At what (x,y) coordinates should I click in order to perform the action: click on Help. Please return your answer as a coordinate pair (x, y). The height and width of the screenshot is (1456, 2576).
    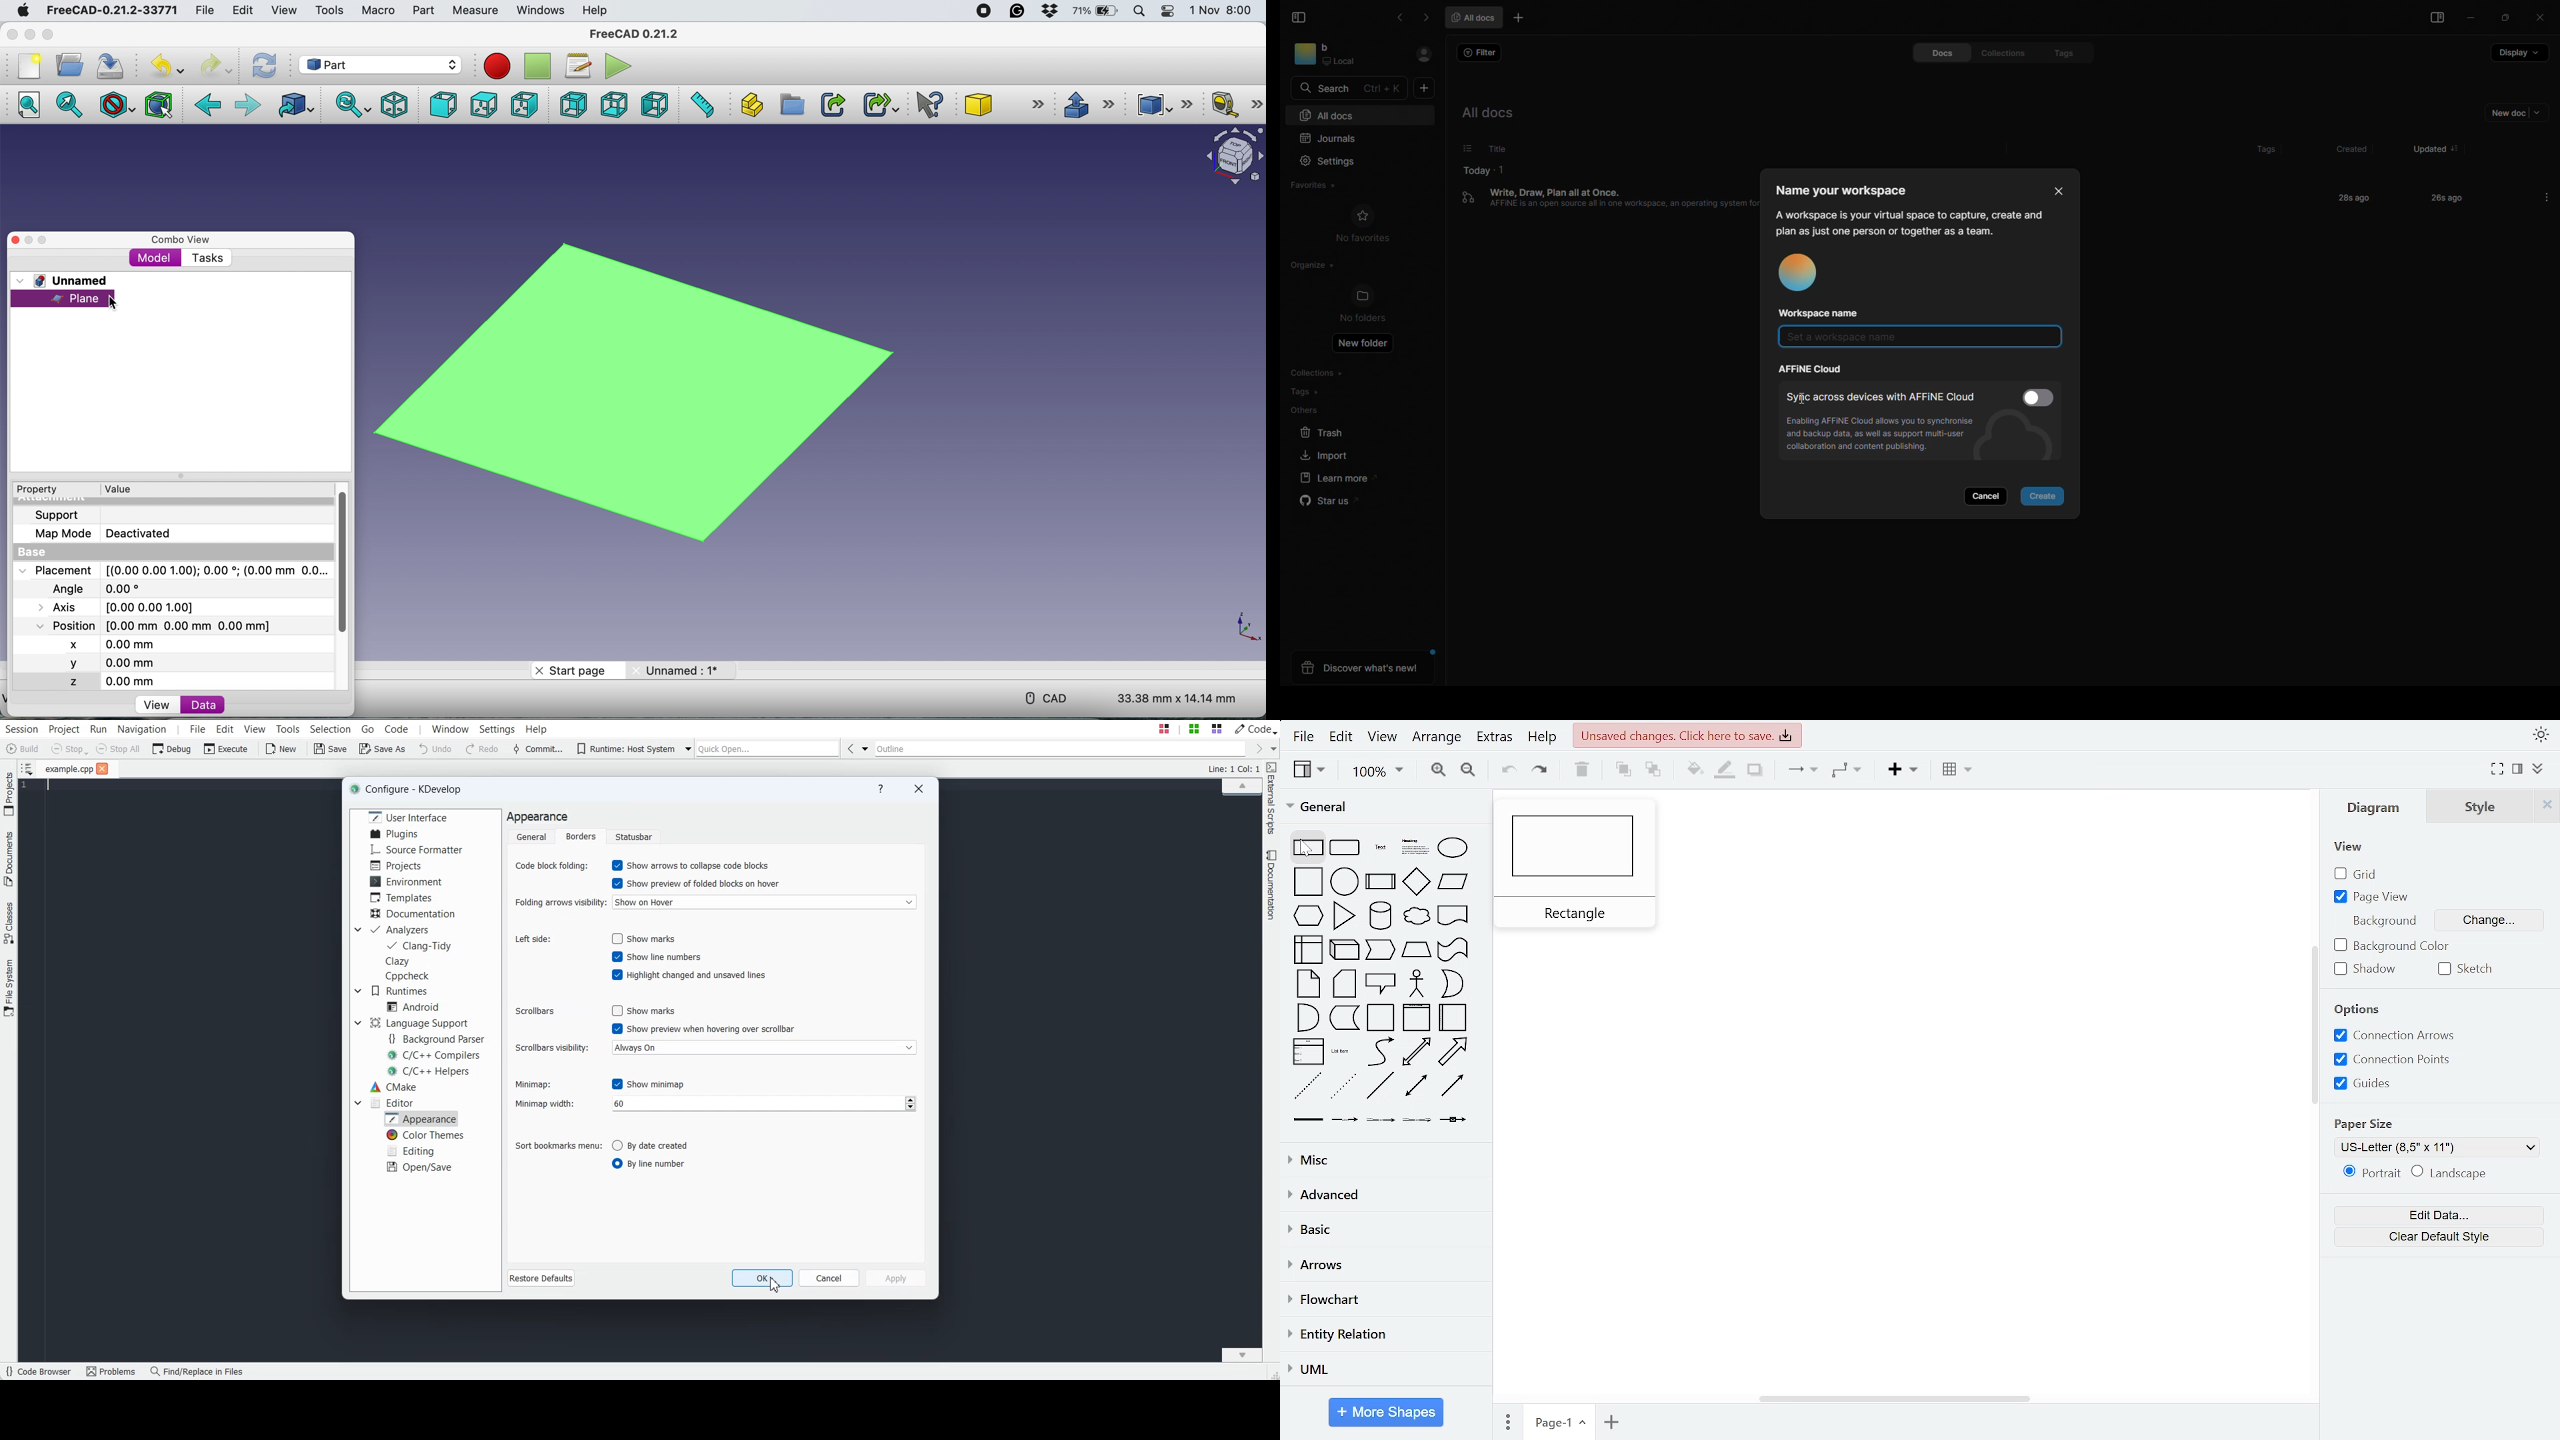
    Looking at the image, I should click on (881, 788).